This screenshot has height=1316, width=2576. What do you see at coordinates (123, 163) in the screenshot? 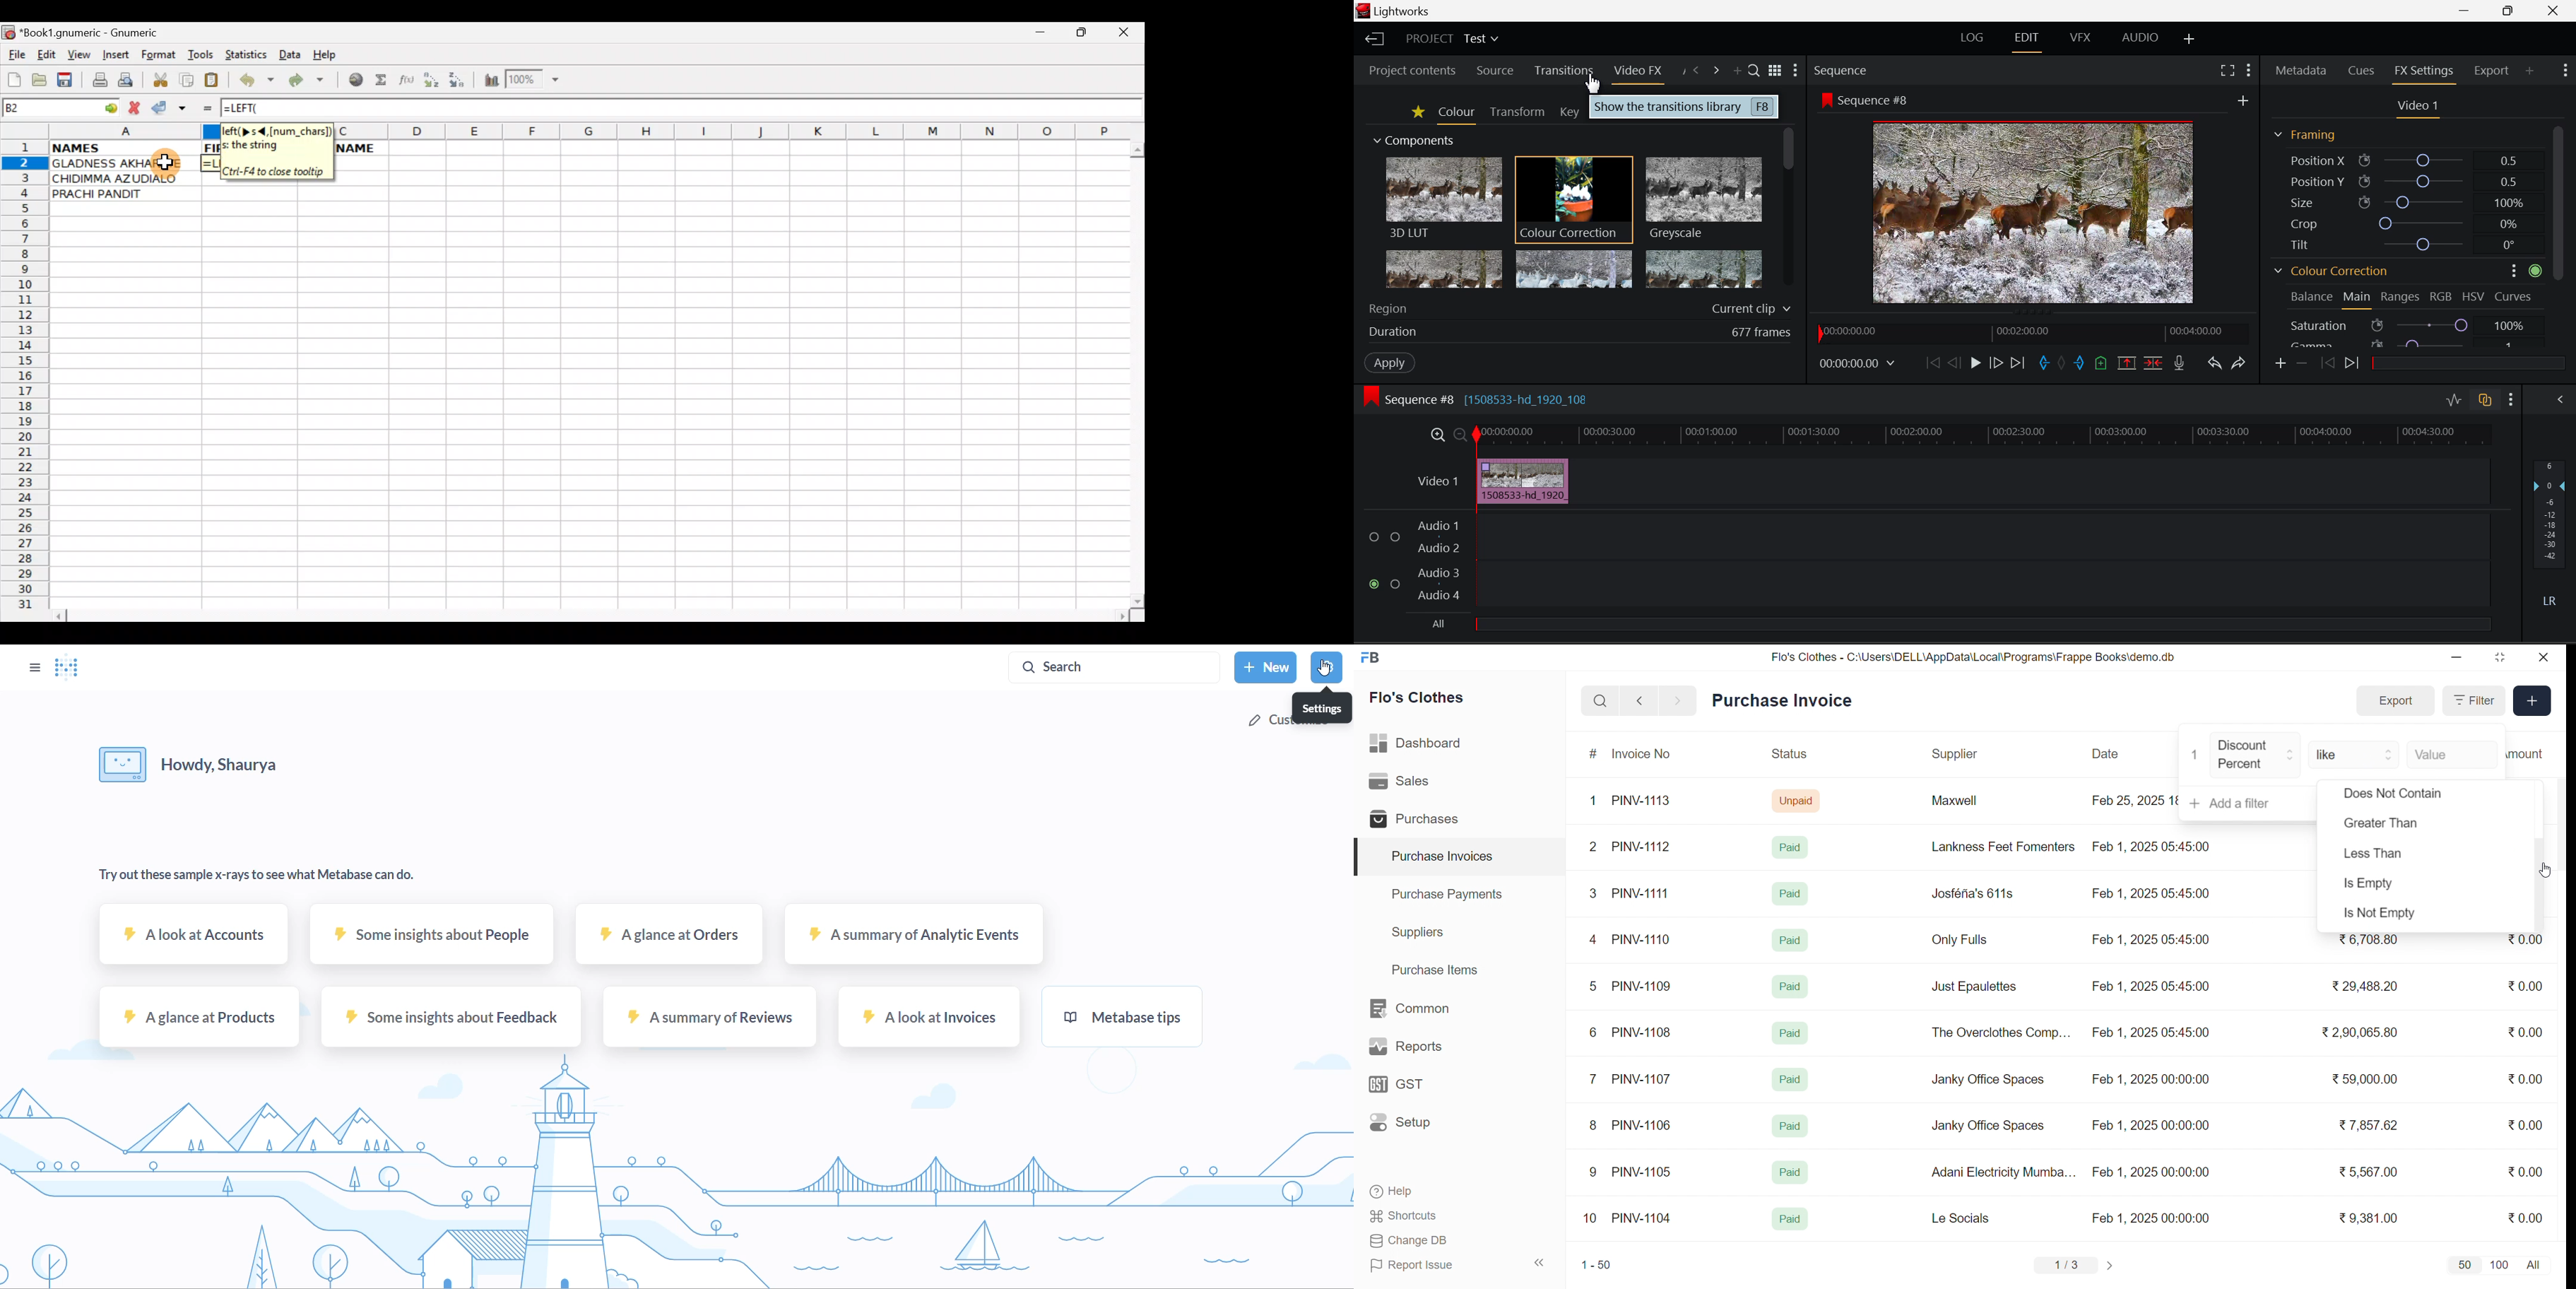
I see `GLADNESS AKHARAYE` at bounding box center [123, 163].